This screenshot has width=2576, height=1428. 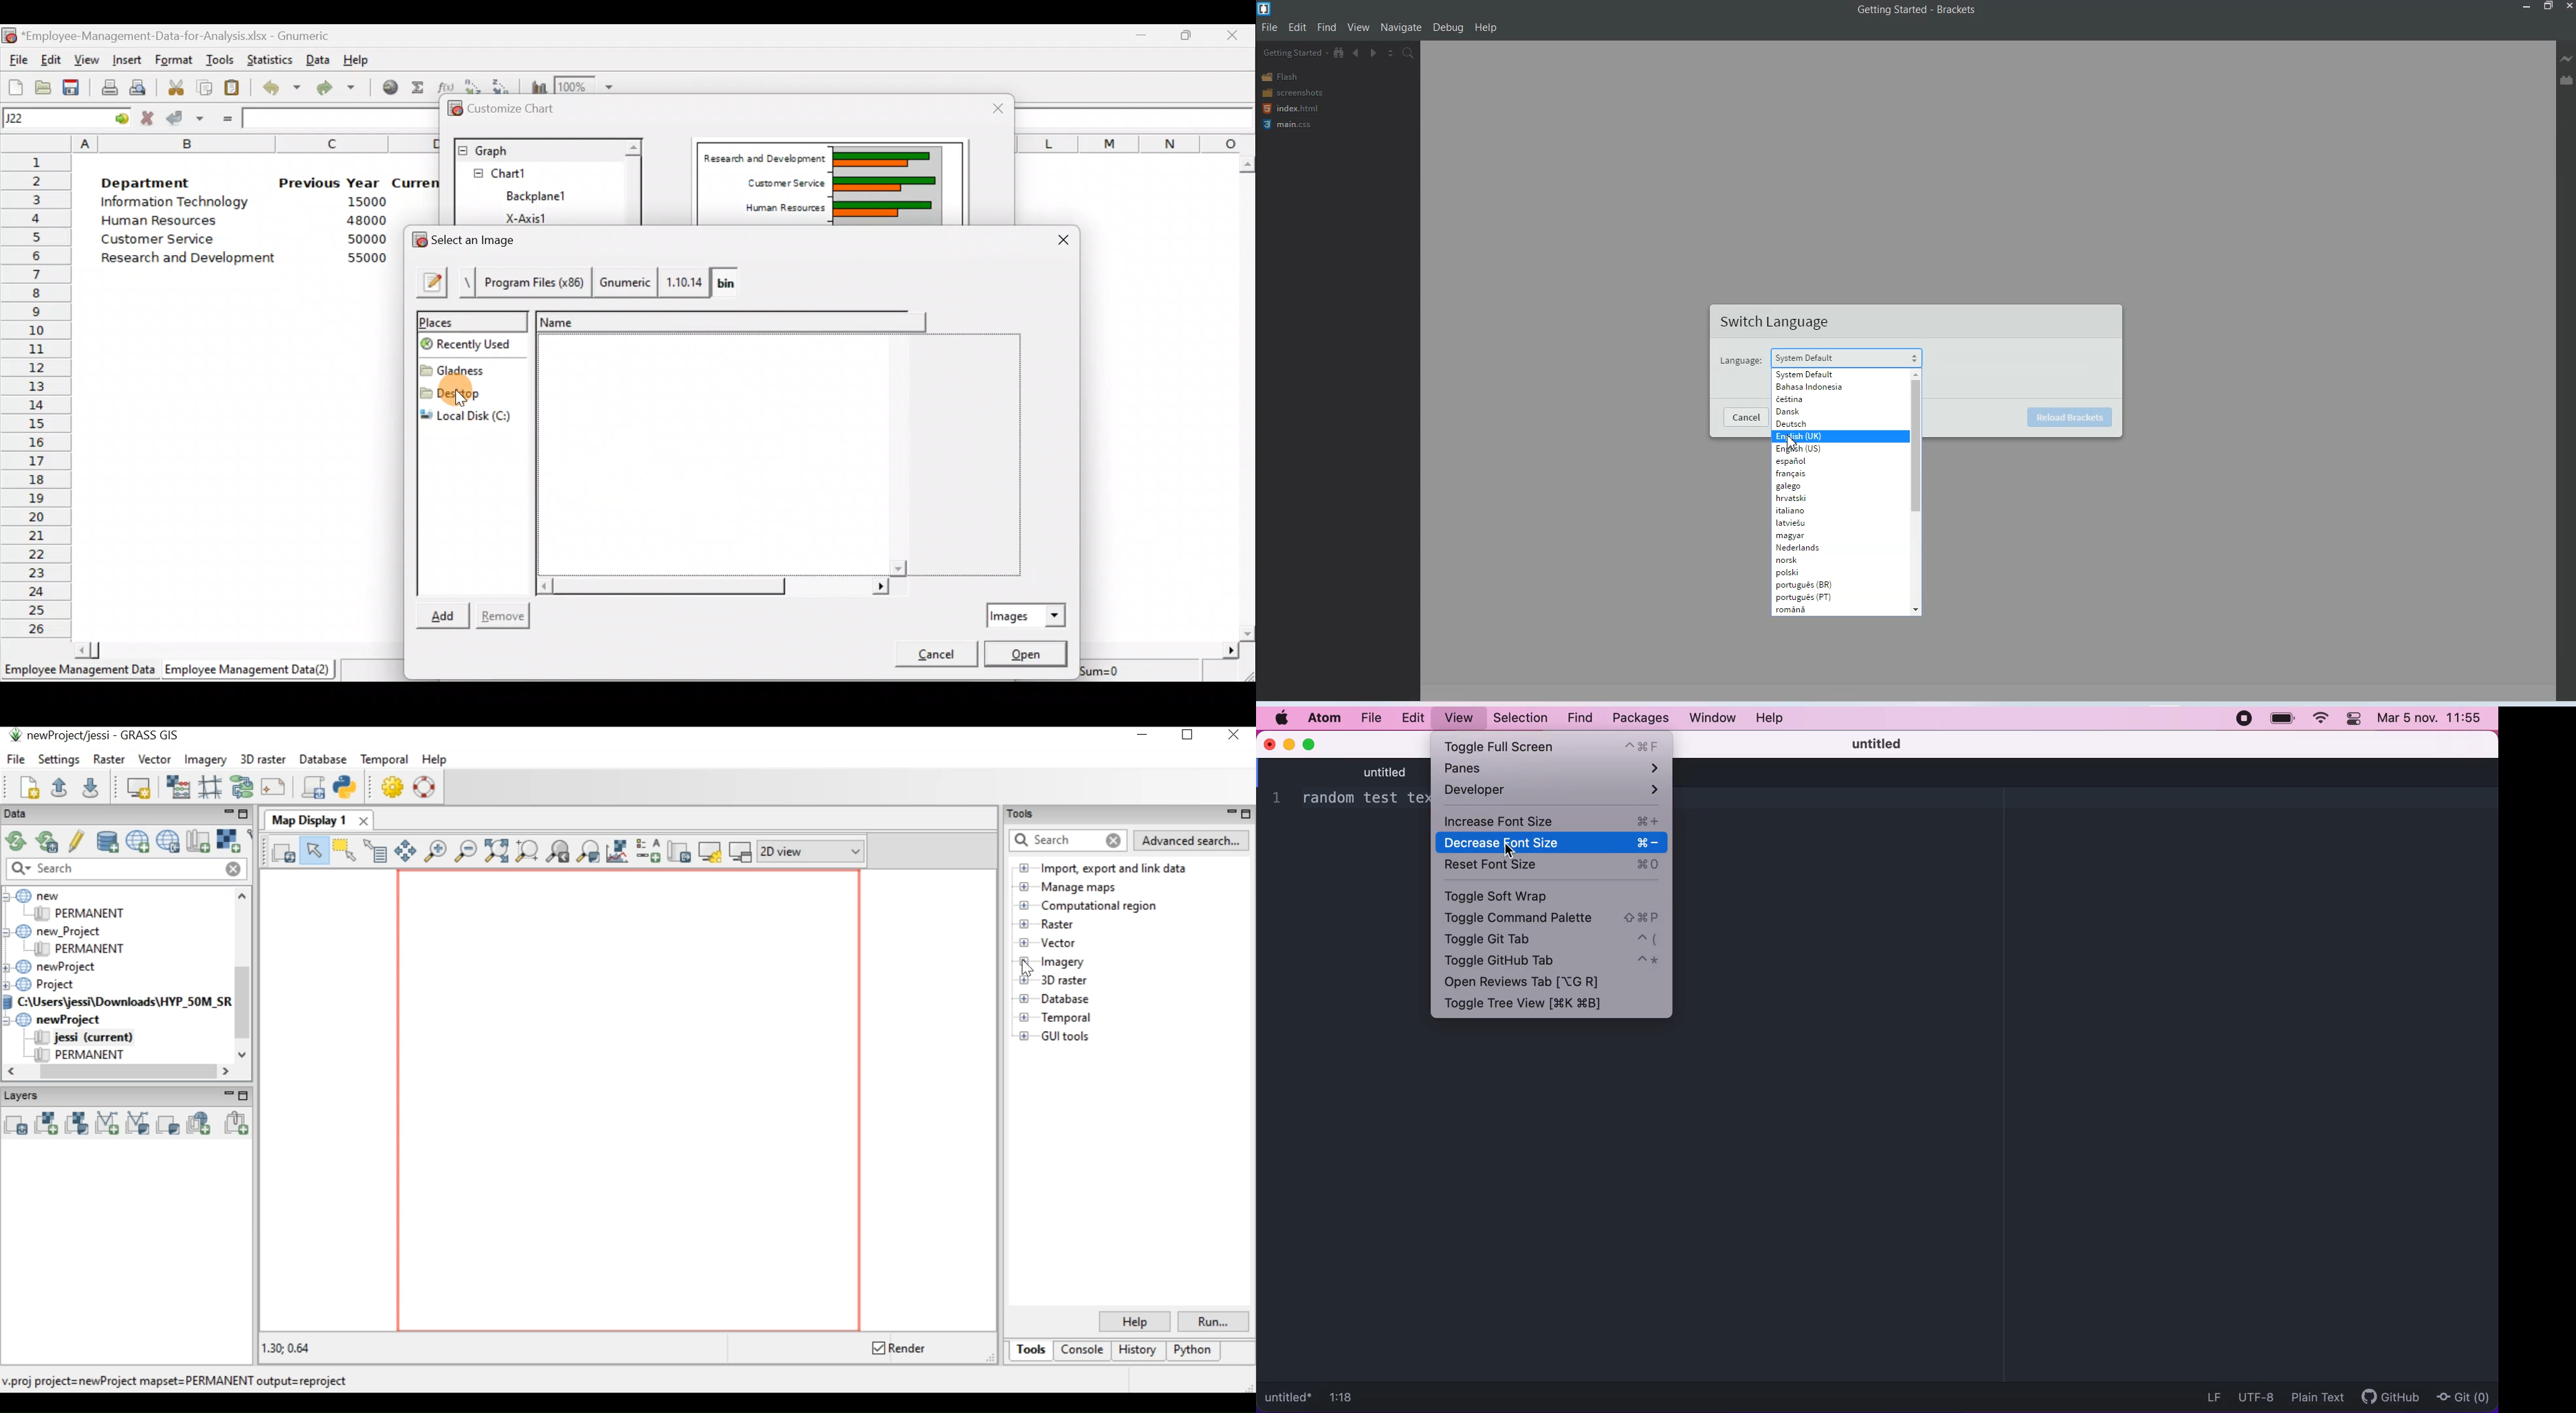 What do you see at coordinates (1359, 27) in the screenshot?
I see `view` at bounding box center [1359, 27].